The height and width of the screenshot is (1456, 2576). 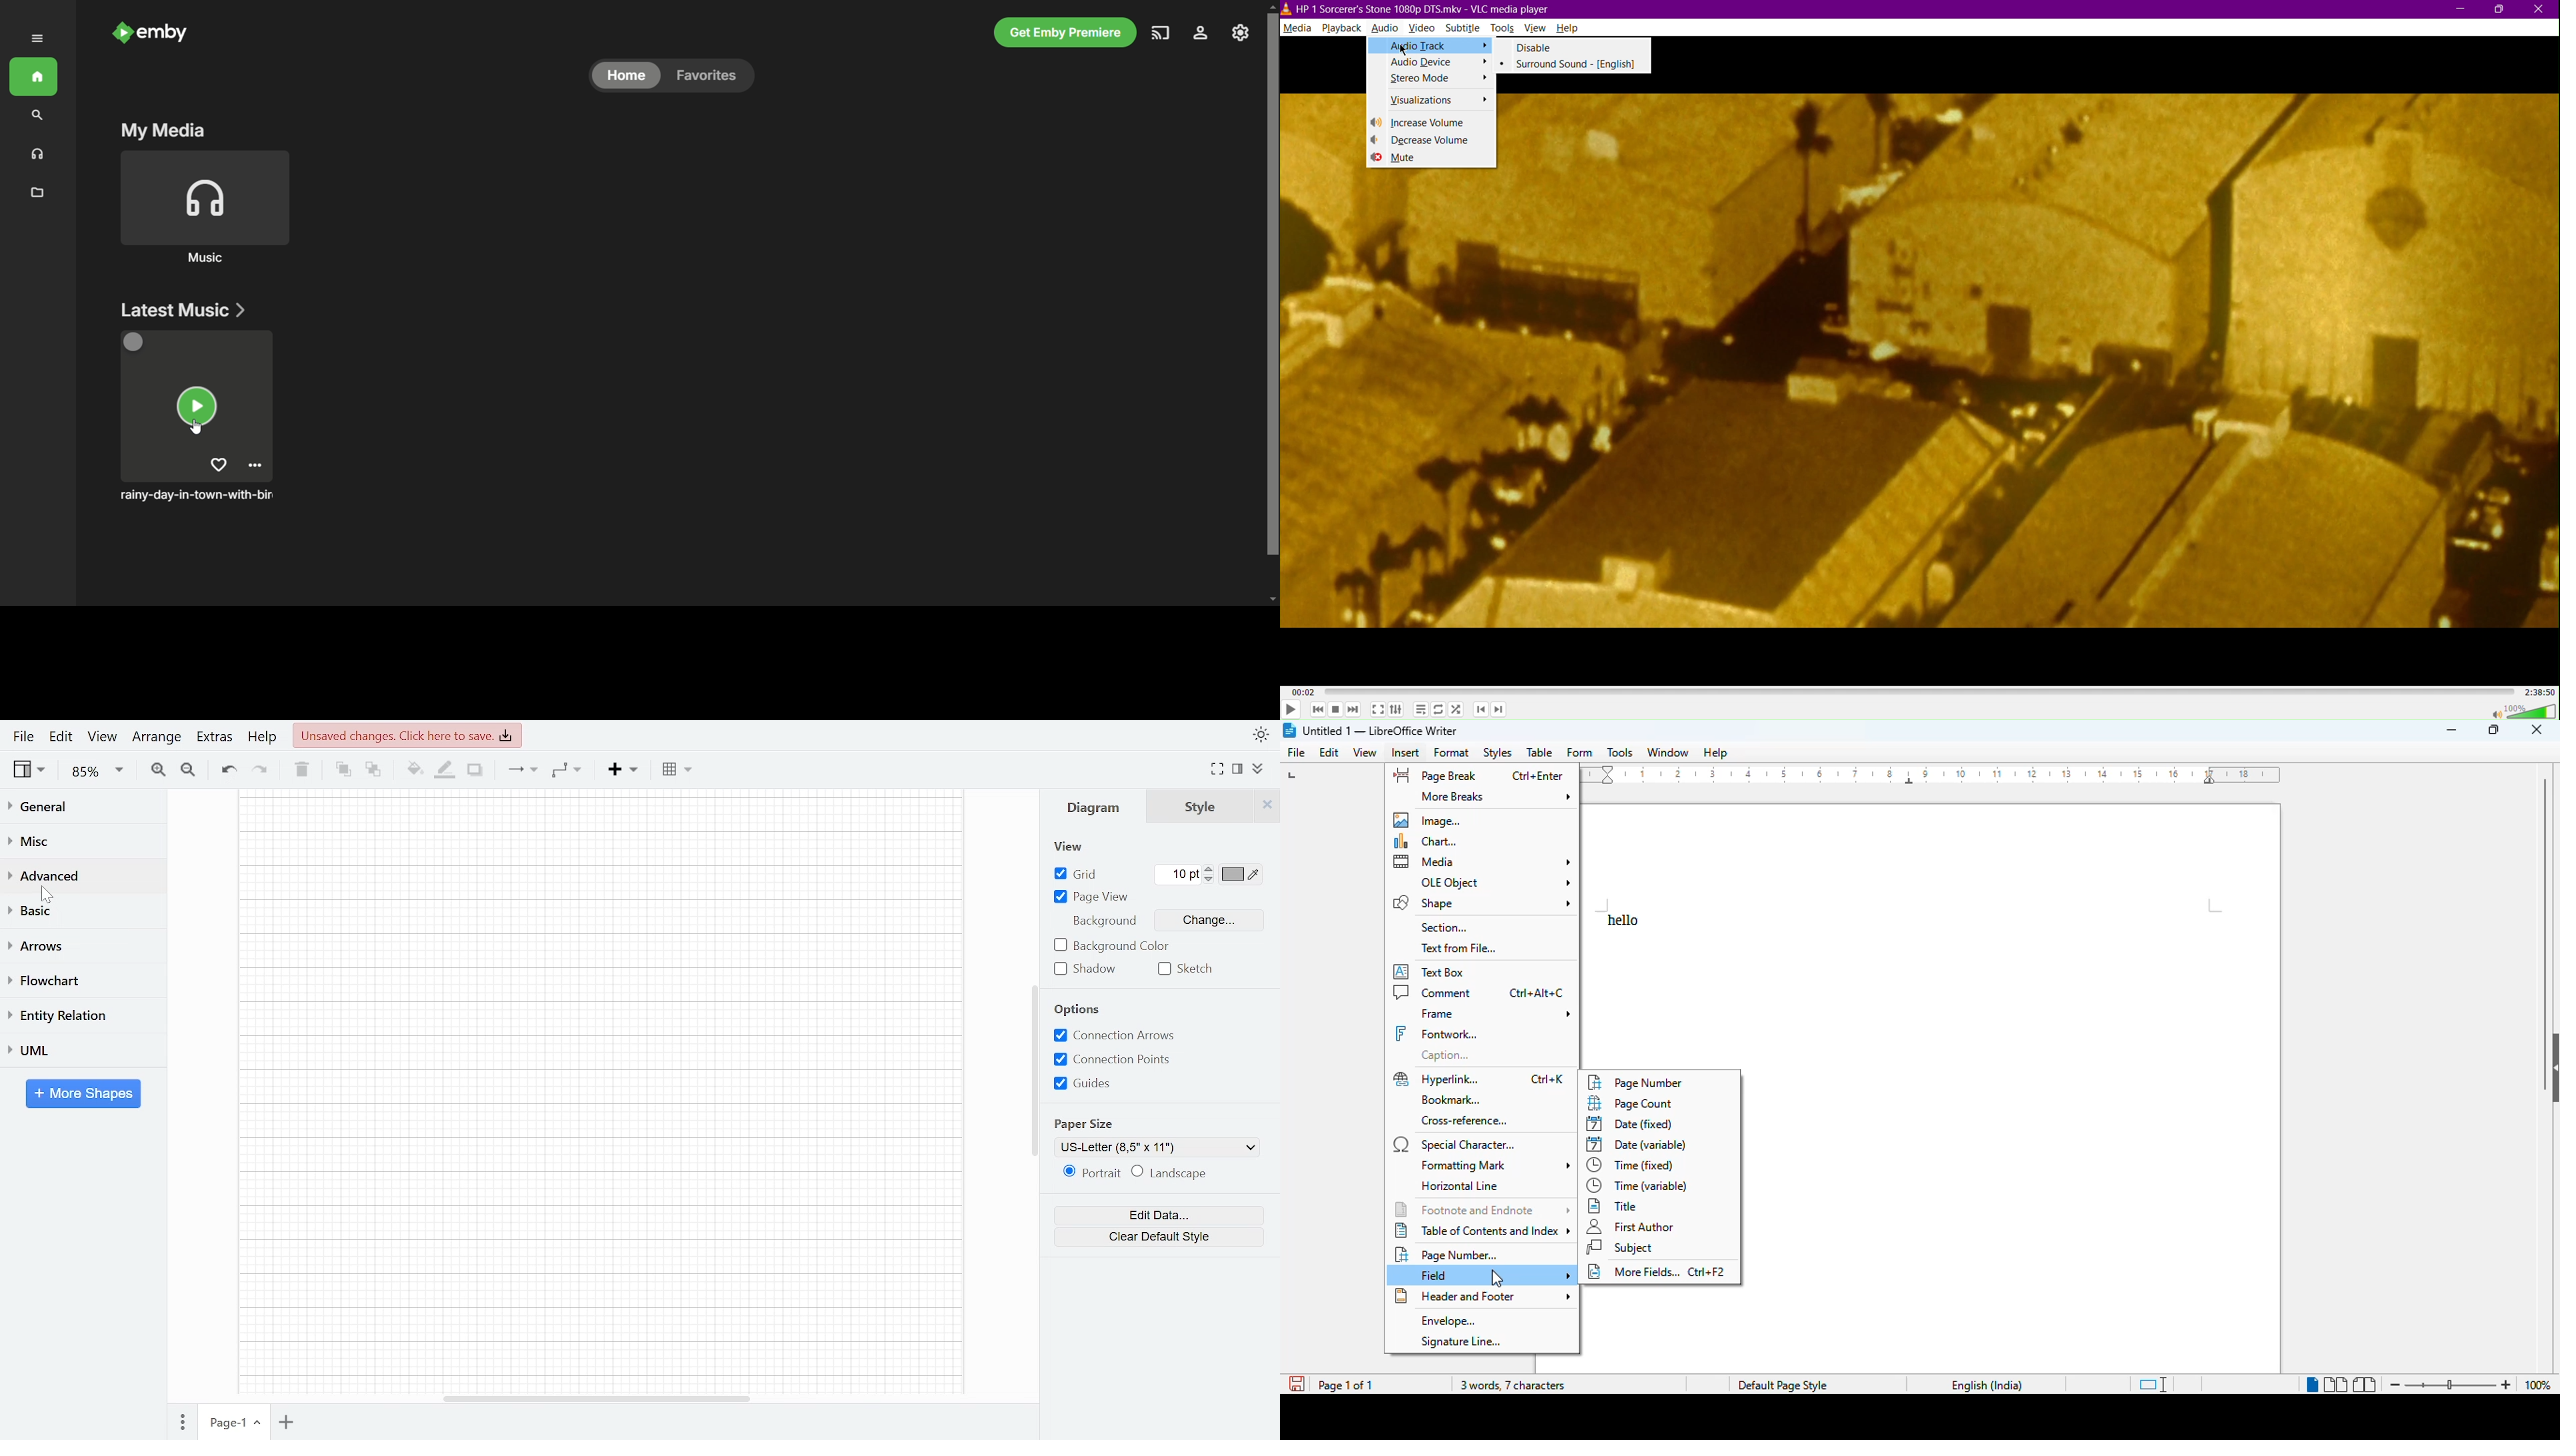 What do you see at coordinates (1288, 730) in the screenshot?
I see `logo` at bounding box center [1288, 730].